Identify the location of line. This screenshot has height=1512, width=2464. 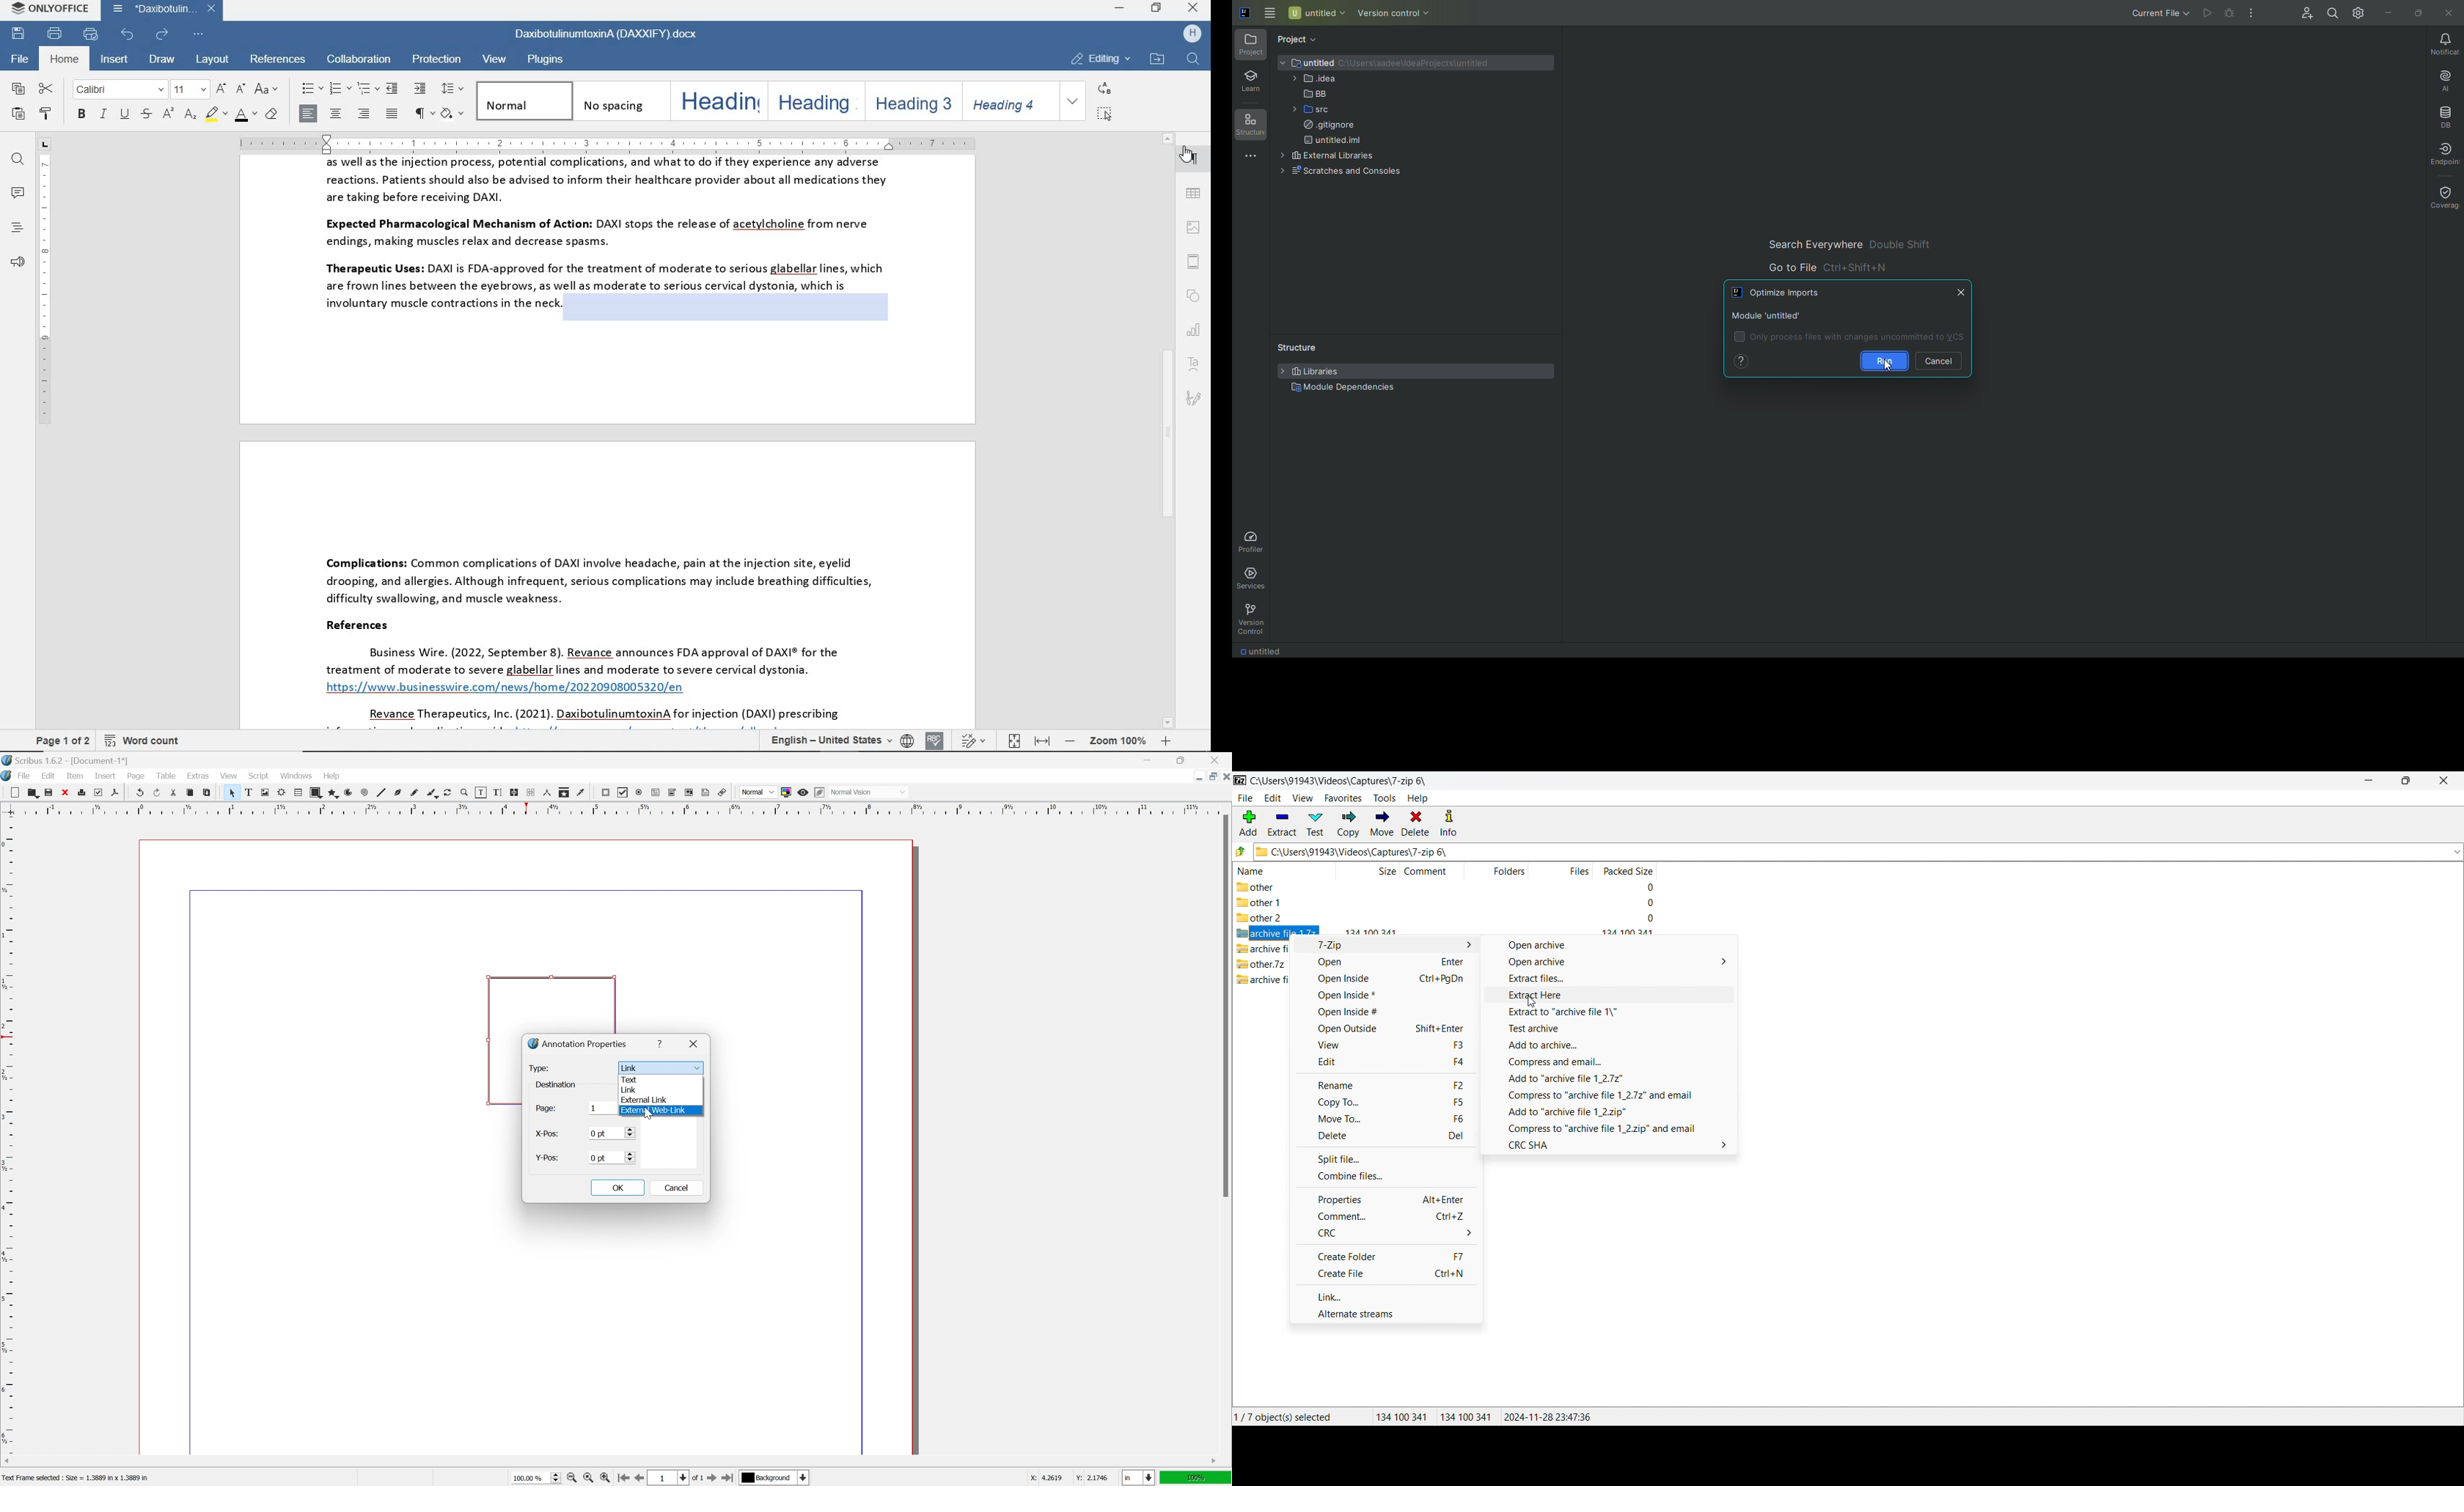
(382, 793).